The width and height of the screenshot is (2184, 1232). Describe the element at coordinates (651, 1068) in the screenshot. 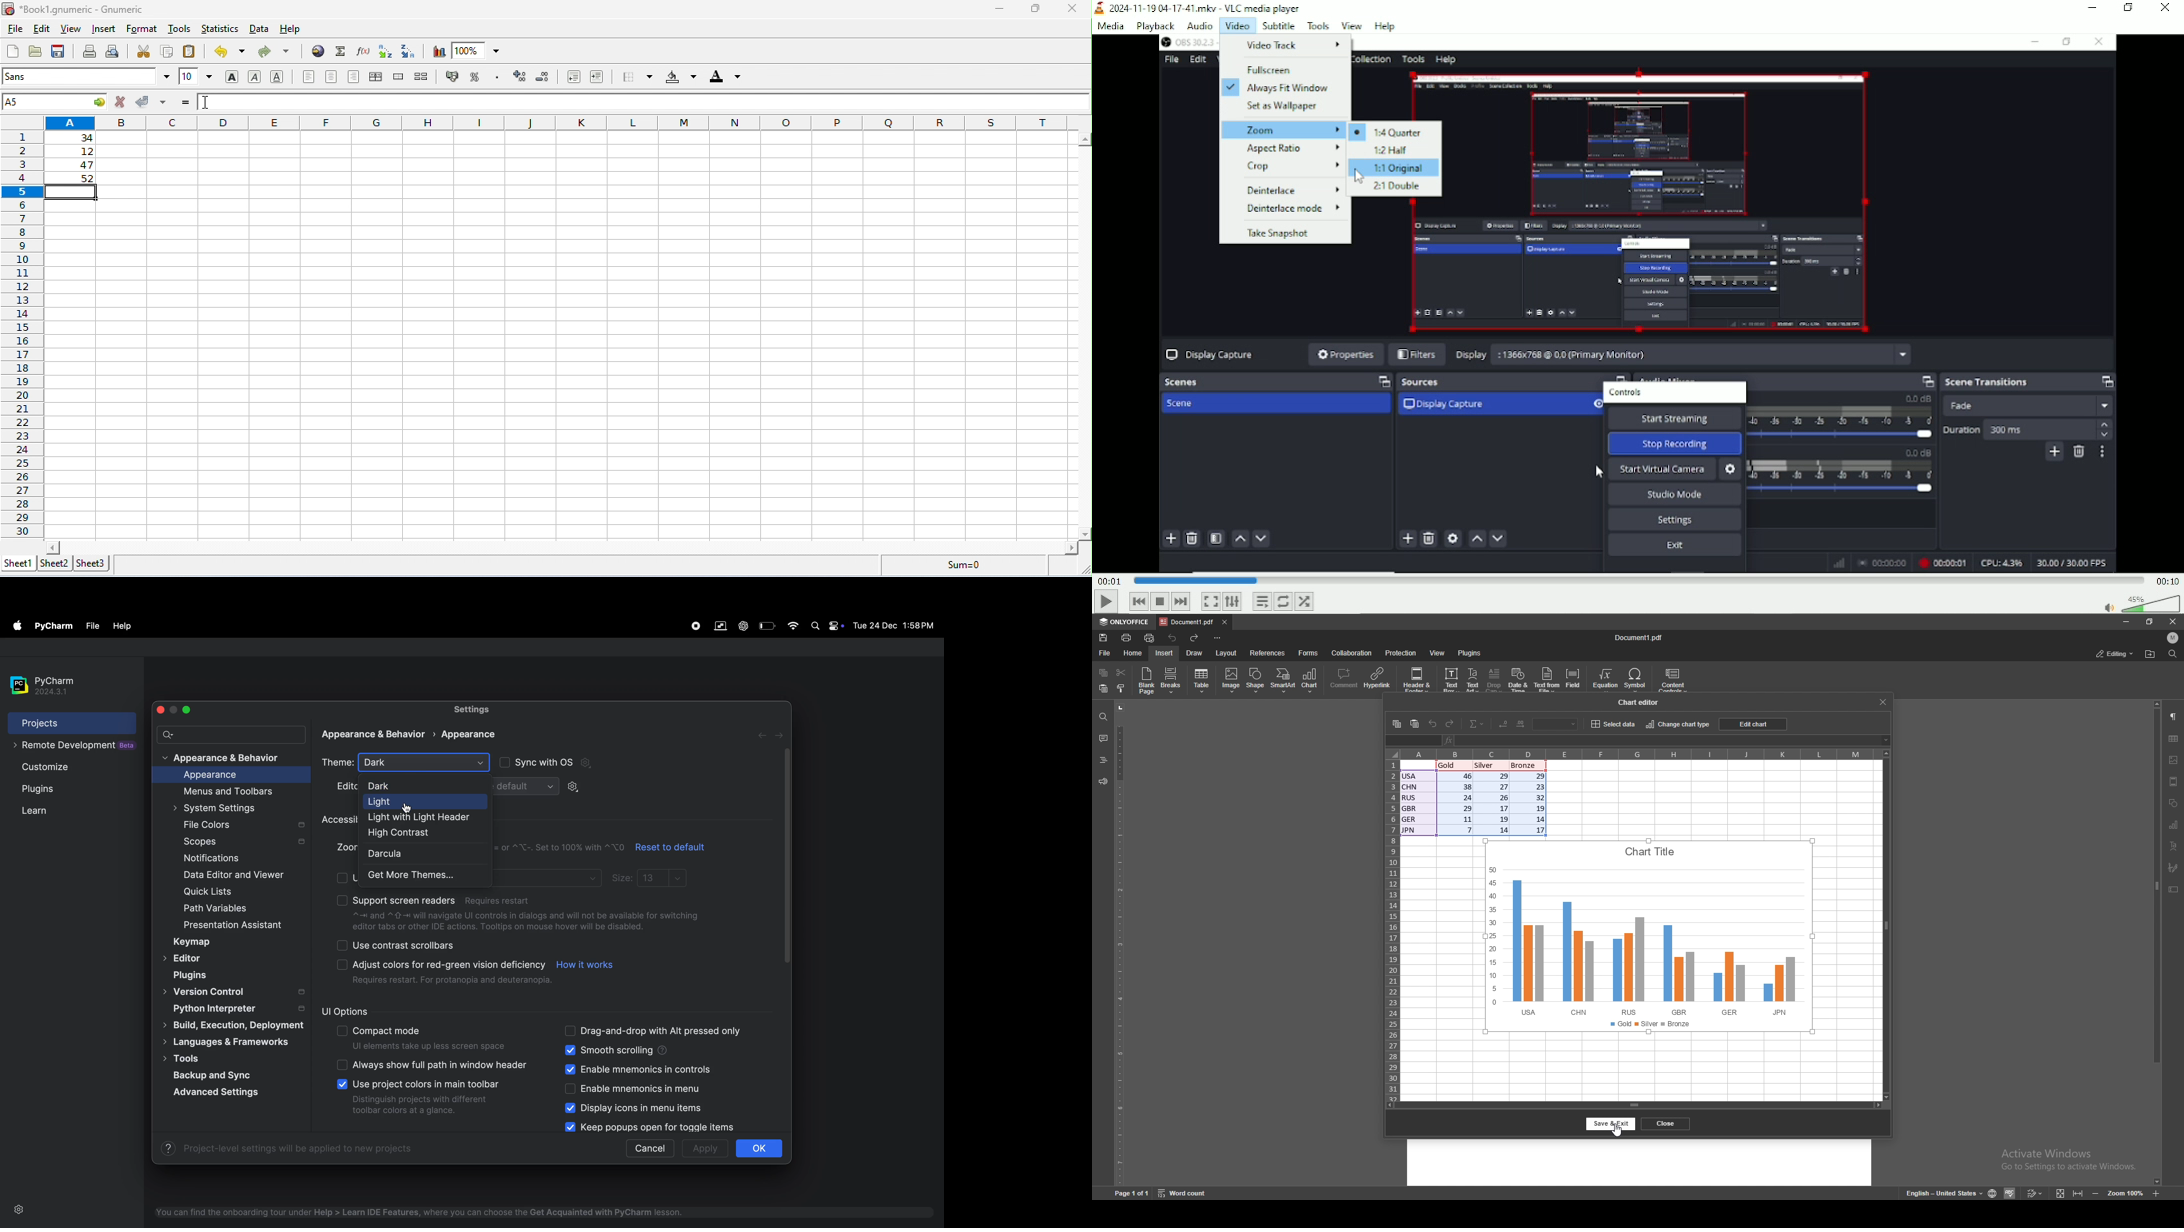

I see `enable mnemonic controls` at that location.